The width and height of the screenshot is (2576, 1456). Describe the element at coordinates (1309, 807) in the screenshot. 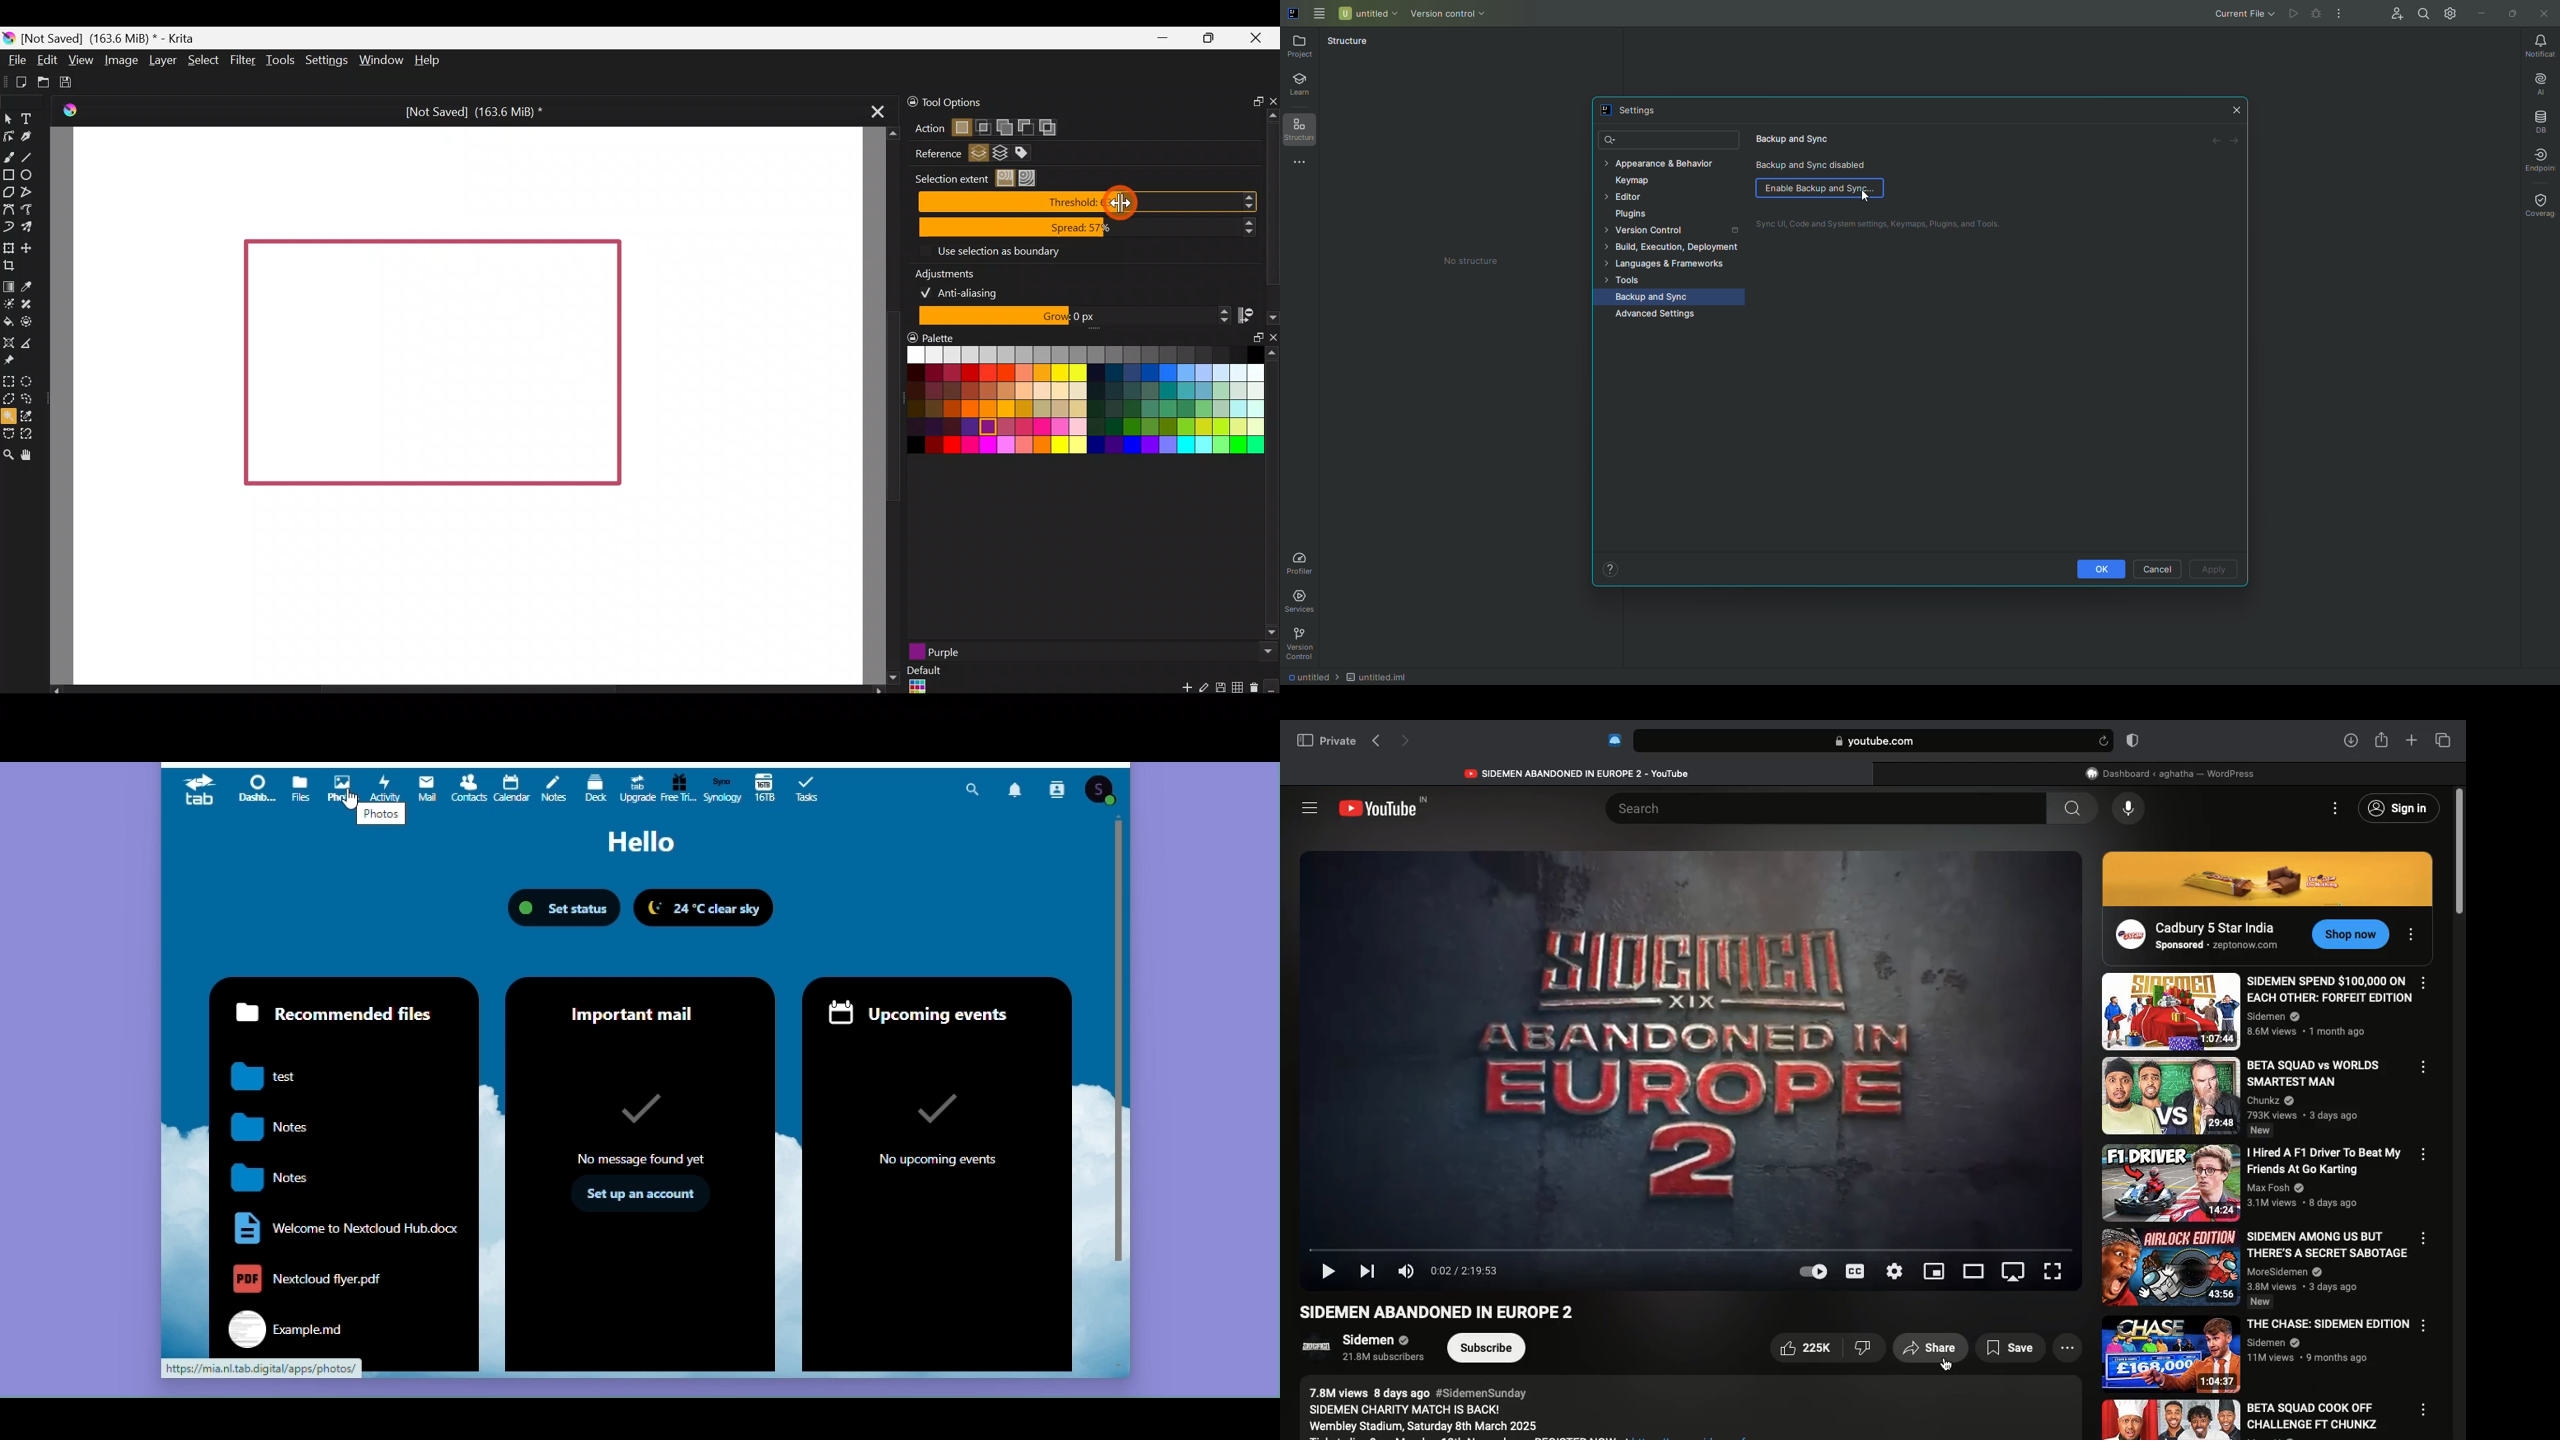

I see `Sidebar` at that location.